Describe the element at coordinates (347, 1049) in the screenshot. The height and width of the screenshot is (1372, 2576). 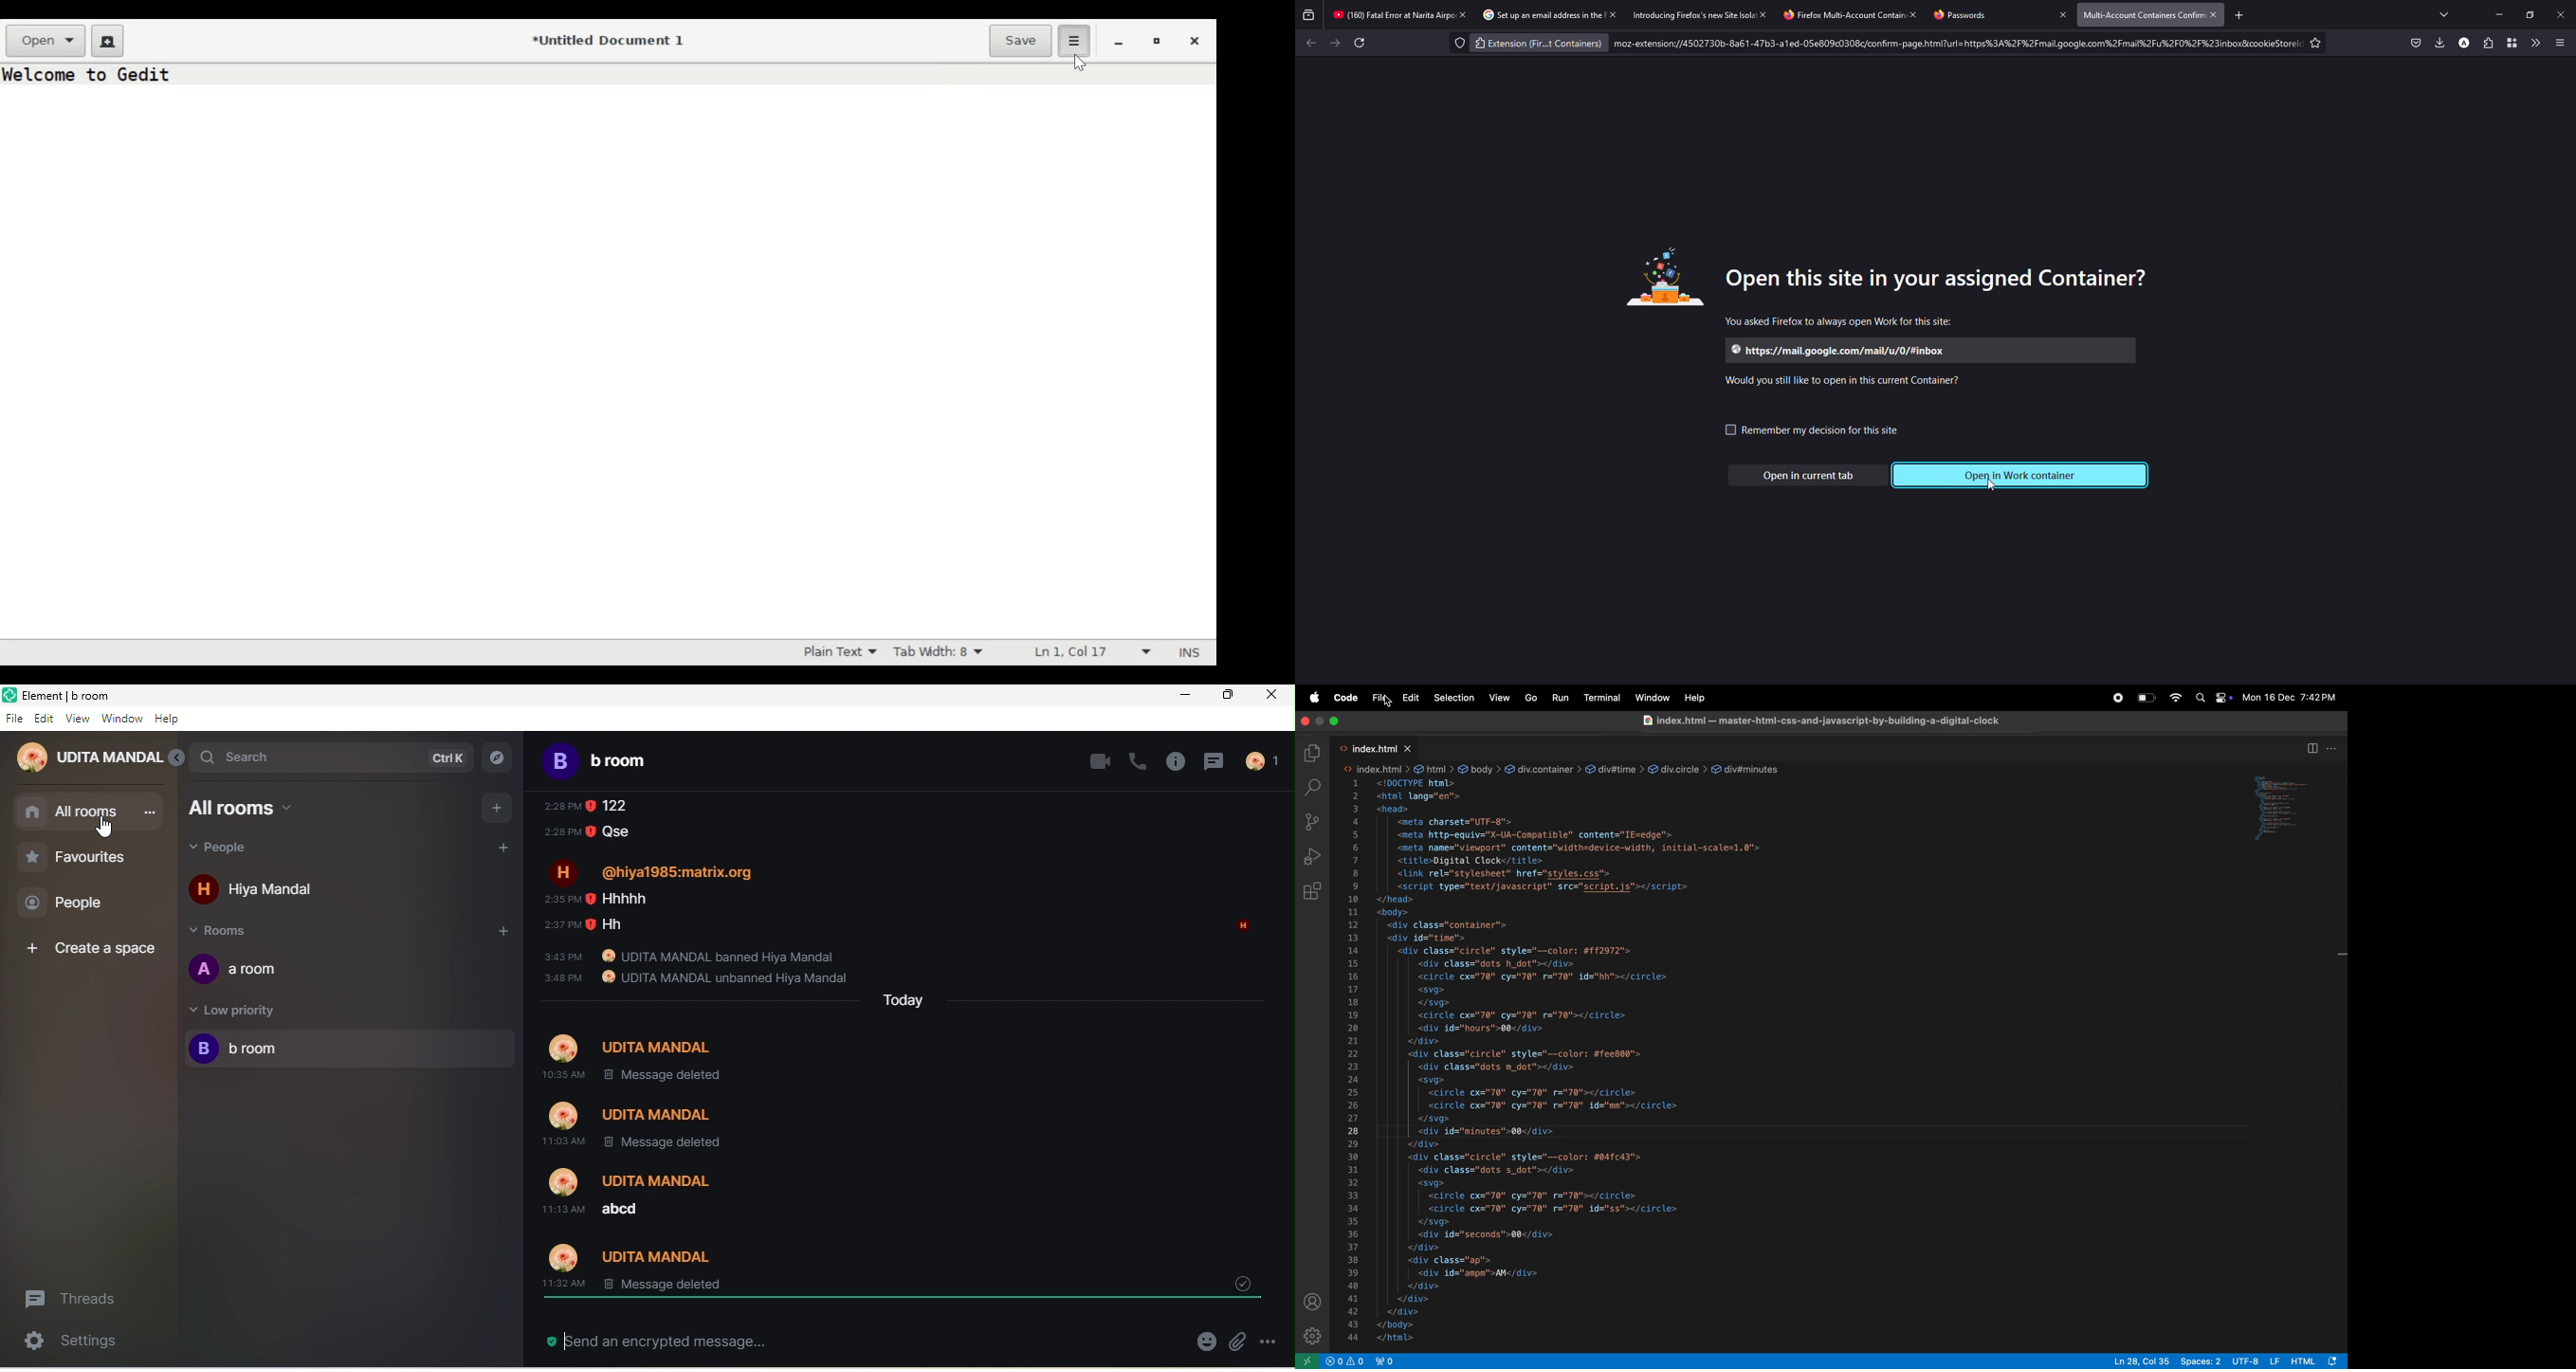
I see `b room` at that location.